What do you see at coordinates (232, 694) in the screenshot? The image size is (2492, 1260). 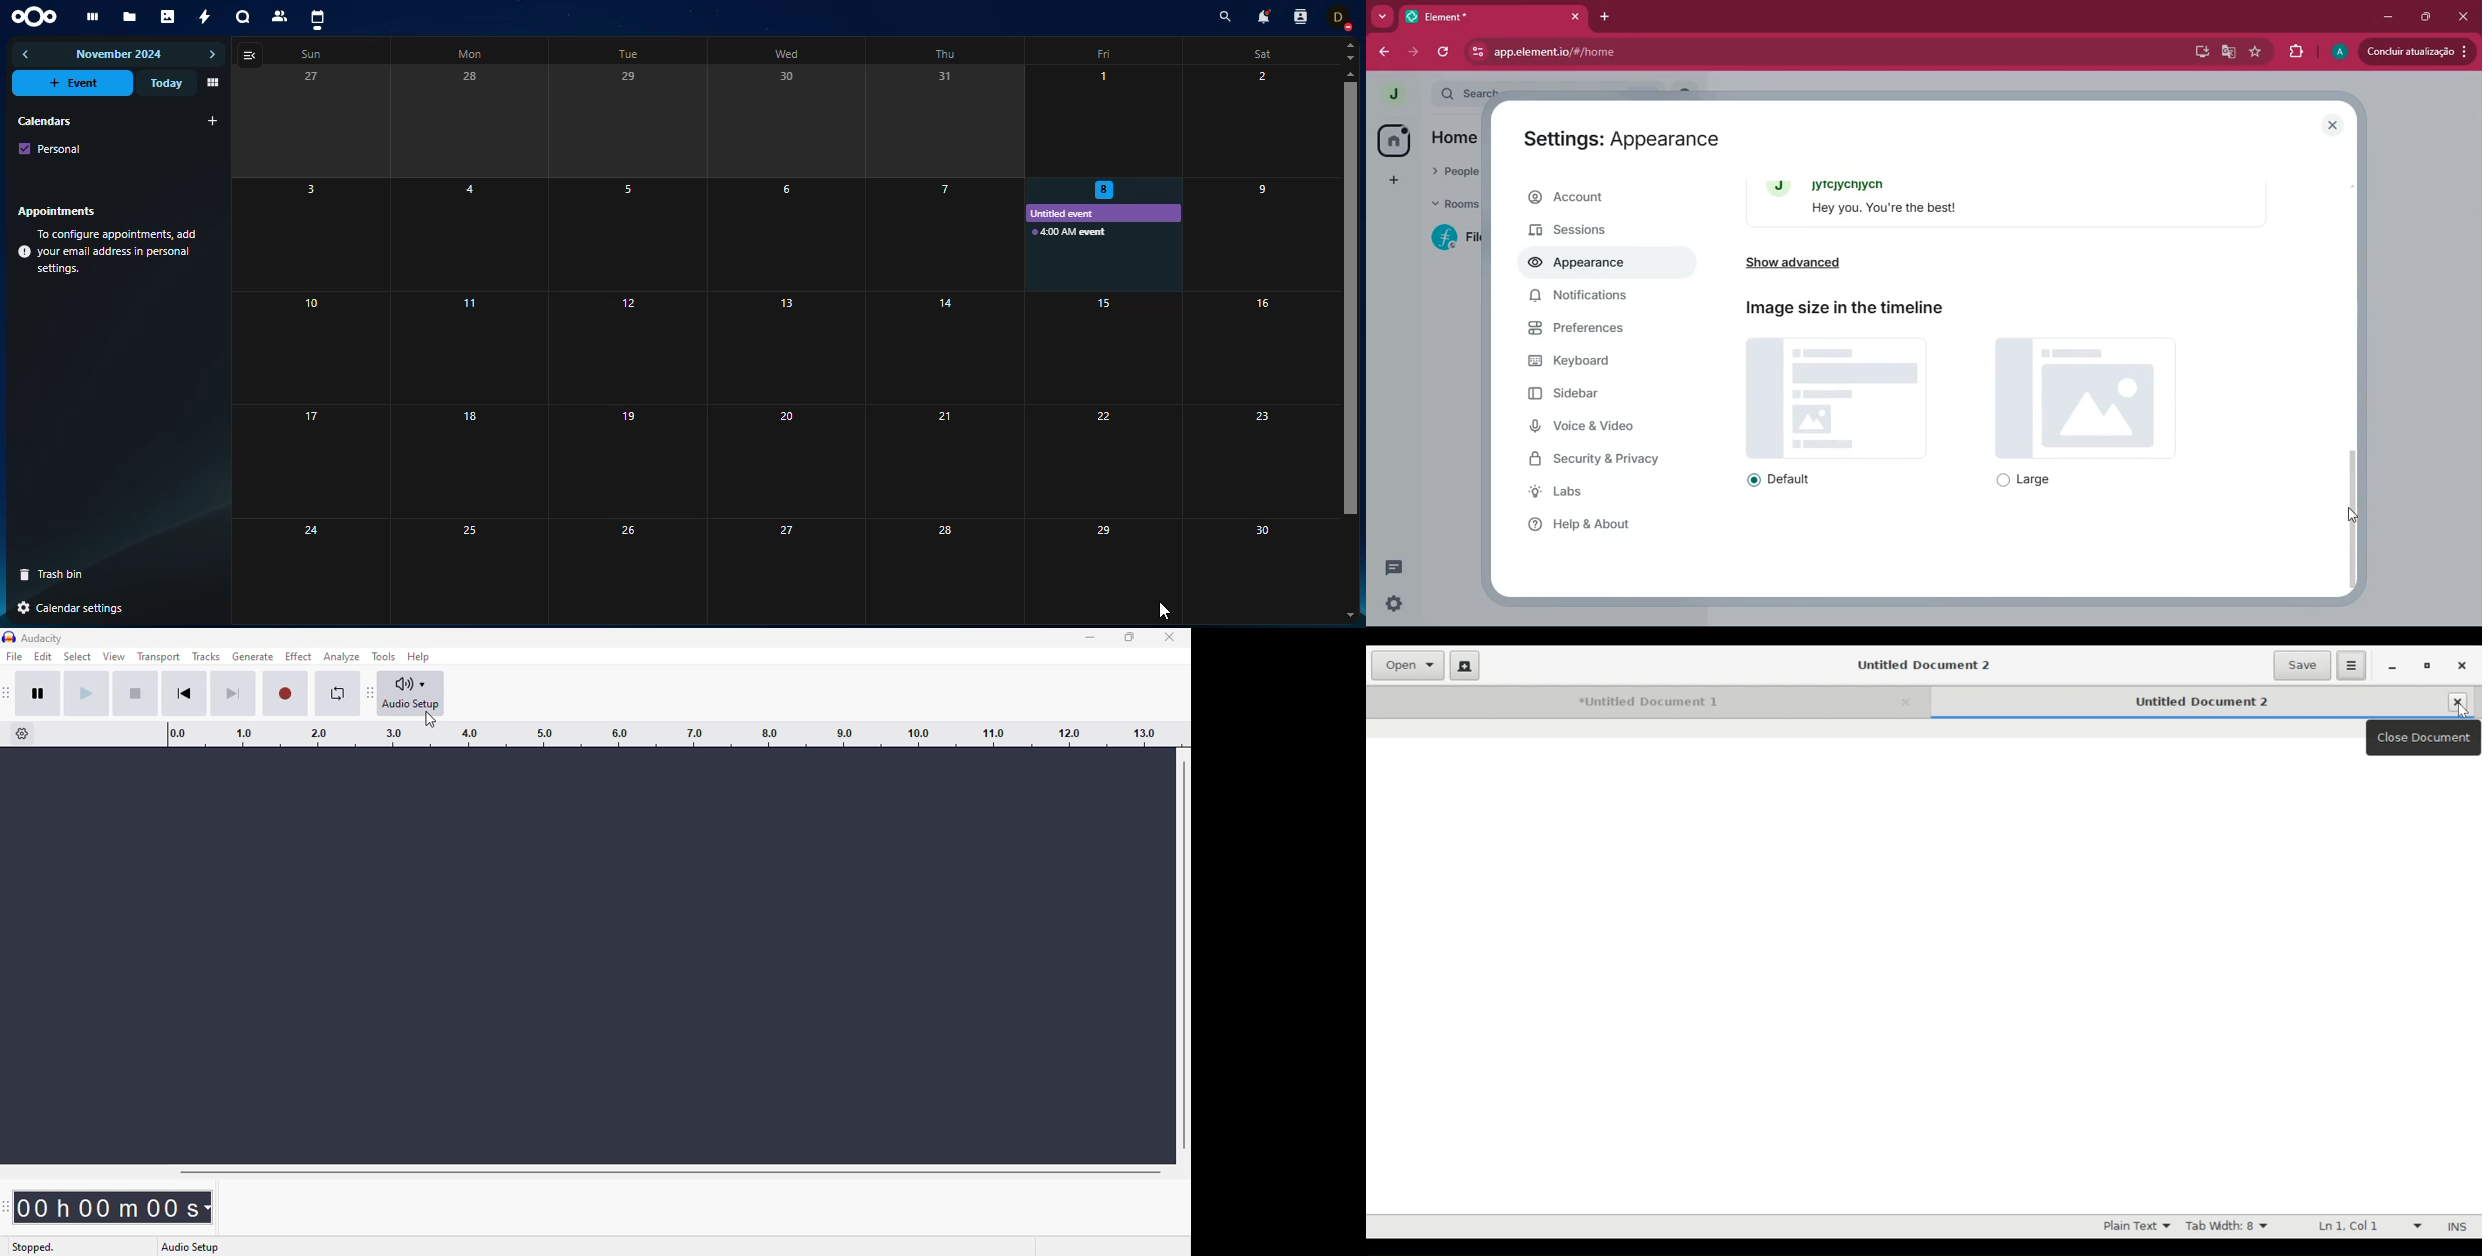 I see `skip to end` at bounding box center [232, 694].